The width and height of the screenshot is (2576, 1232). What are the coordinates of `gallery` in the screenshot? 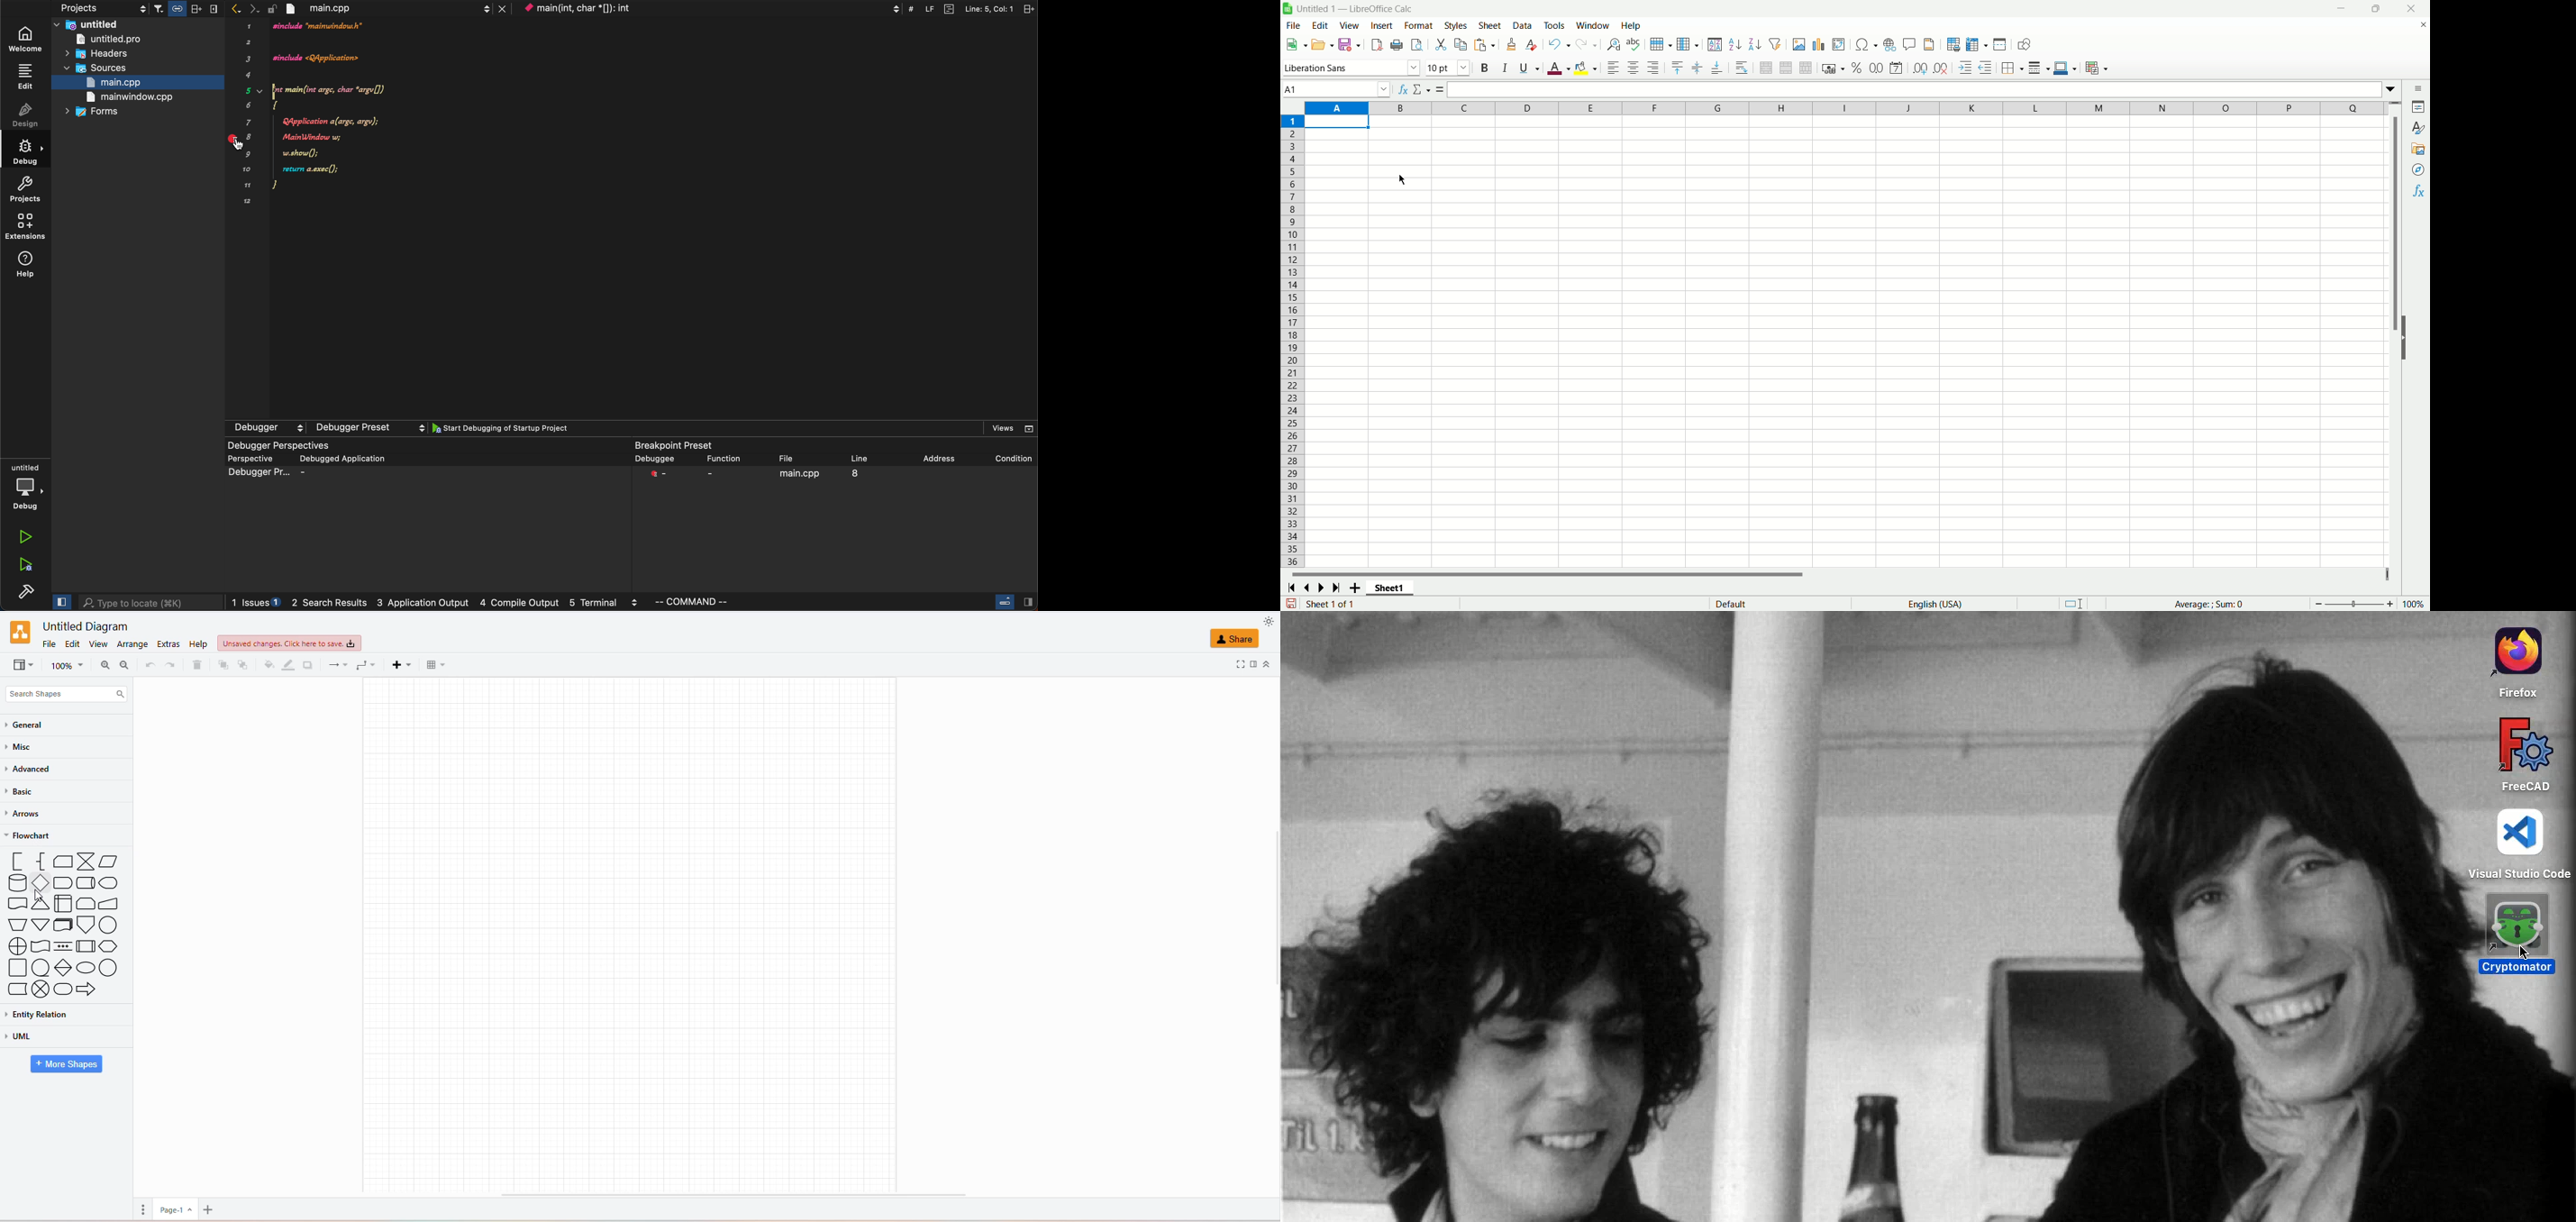 It's located at (2416, 149).